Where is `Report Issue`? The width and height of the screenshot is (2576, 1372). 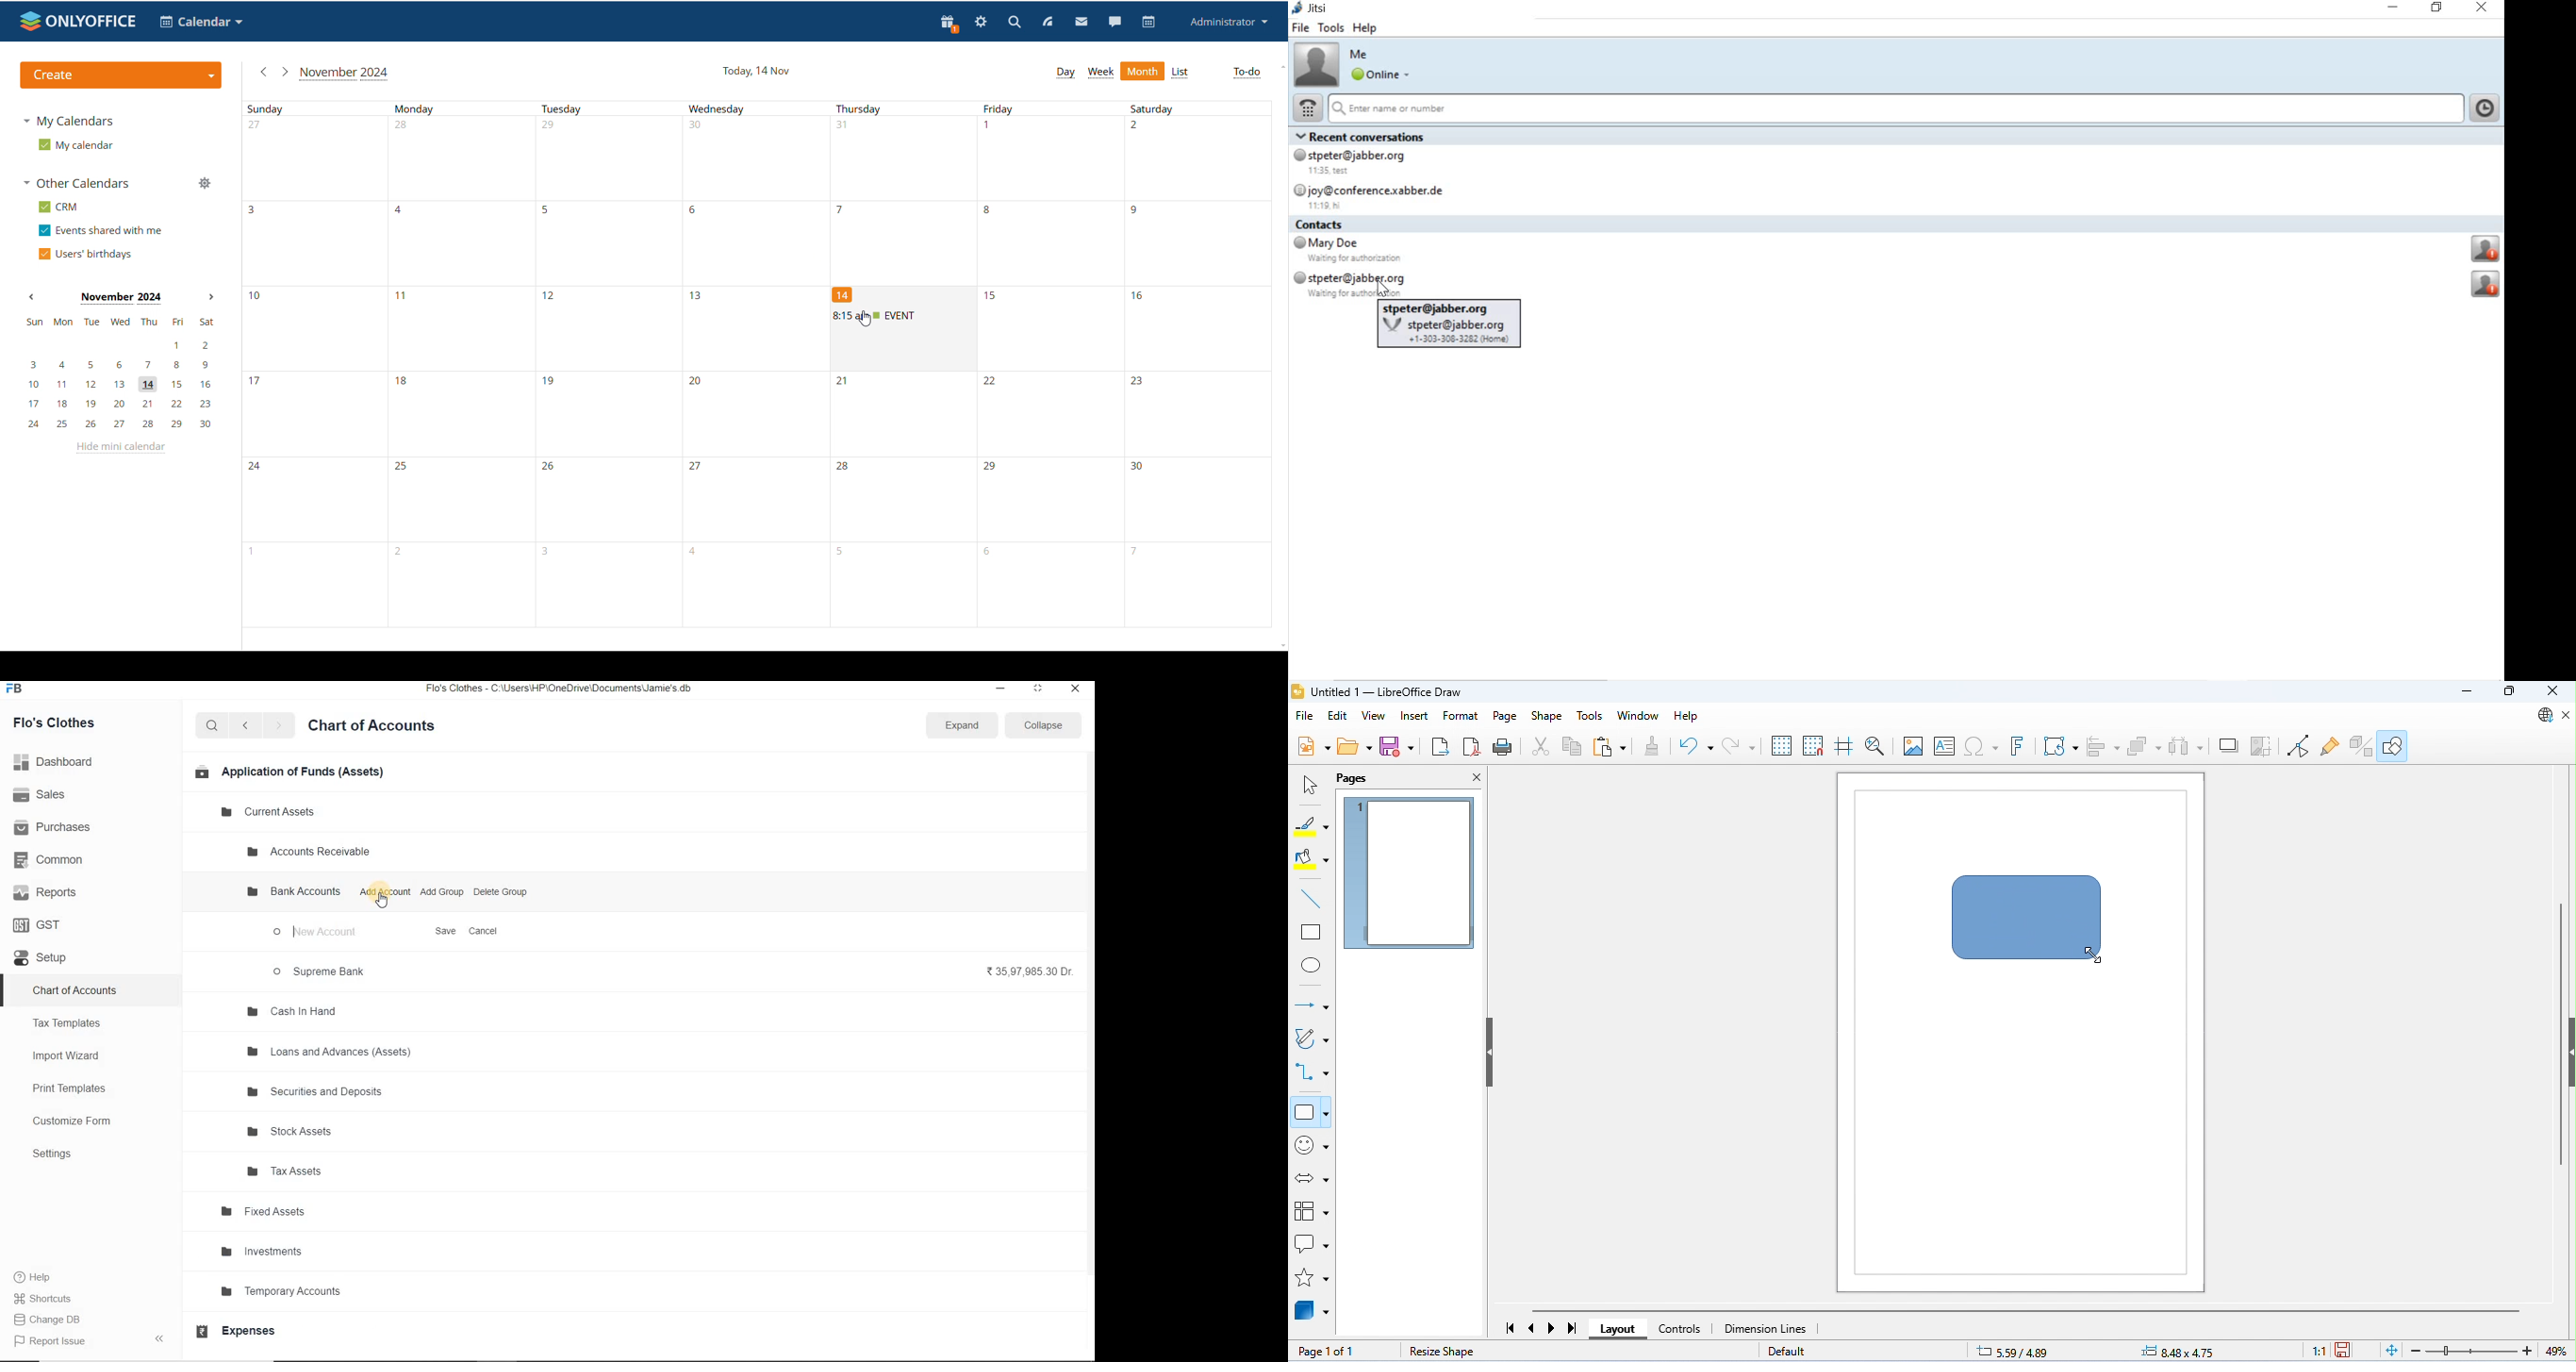 Report Issue is located at coordinates (50, 1341).